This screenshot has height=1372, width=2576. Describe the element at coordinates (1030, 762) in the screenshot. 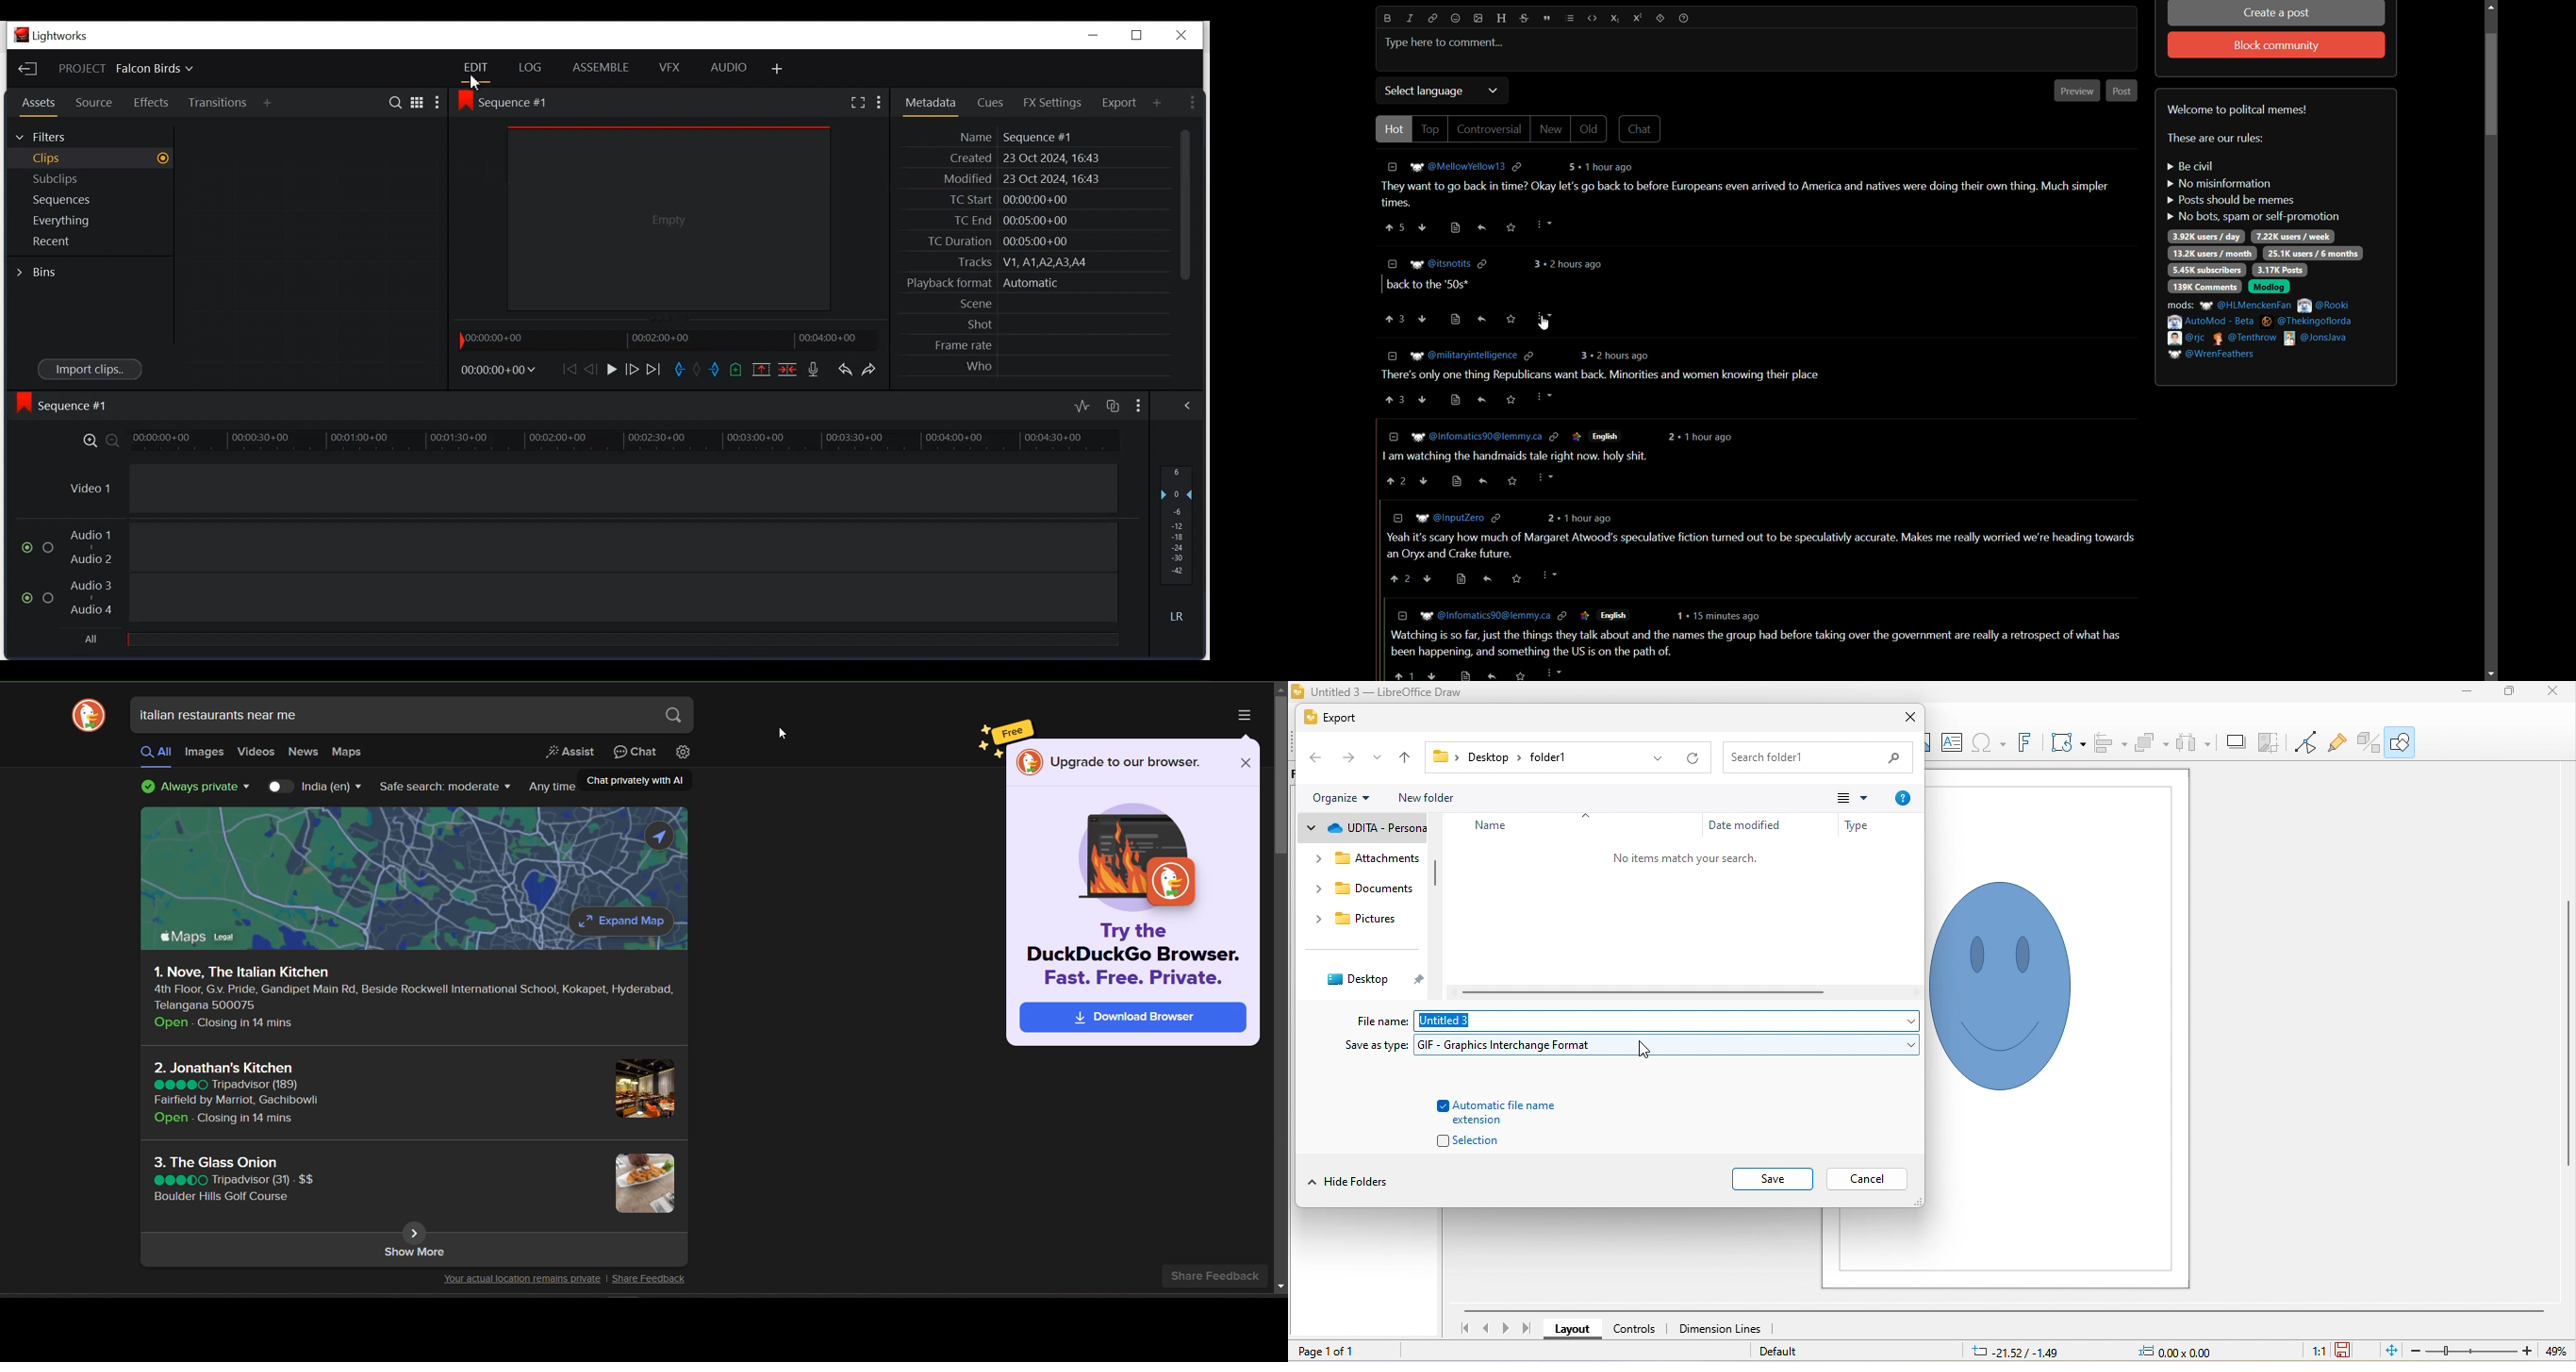

I see `Software logo` at that location.